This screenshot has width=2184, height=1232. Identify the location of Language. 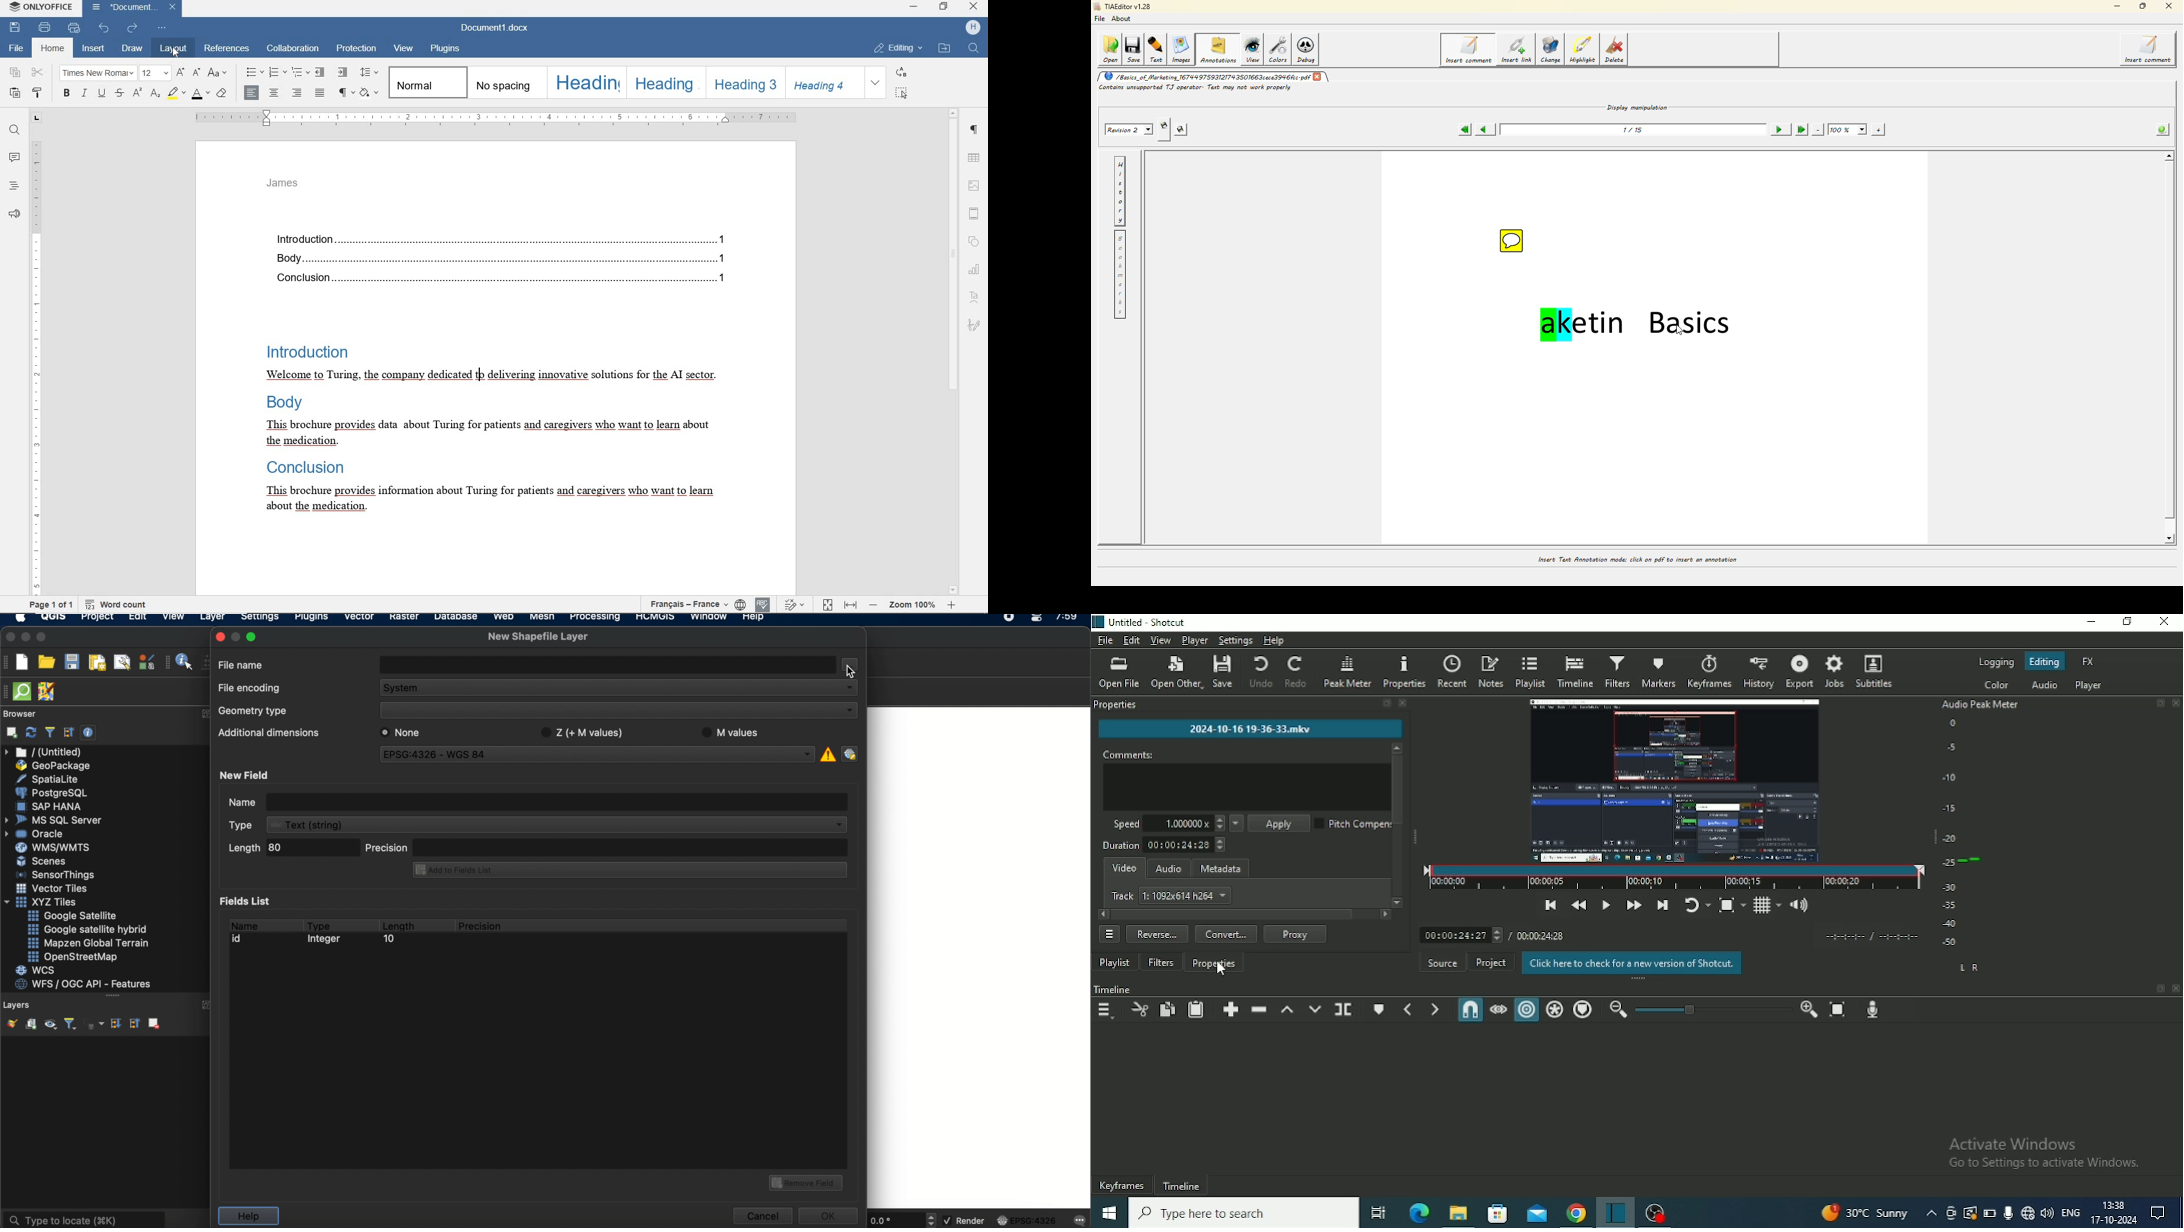
(2070, 1211).